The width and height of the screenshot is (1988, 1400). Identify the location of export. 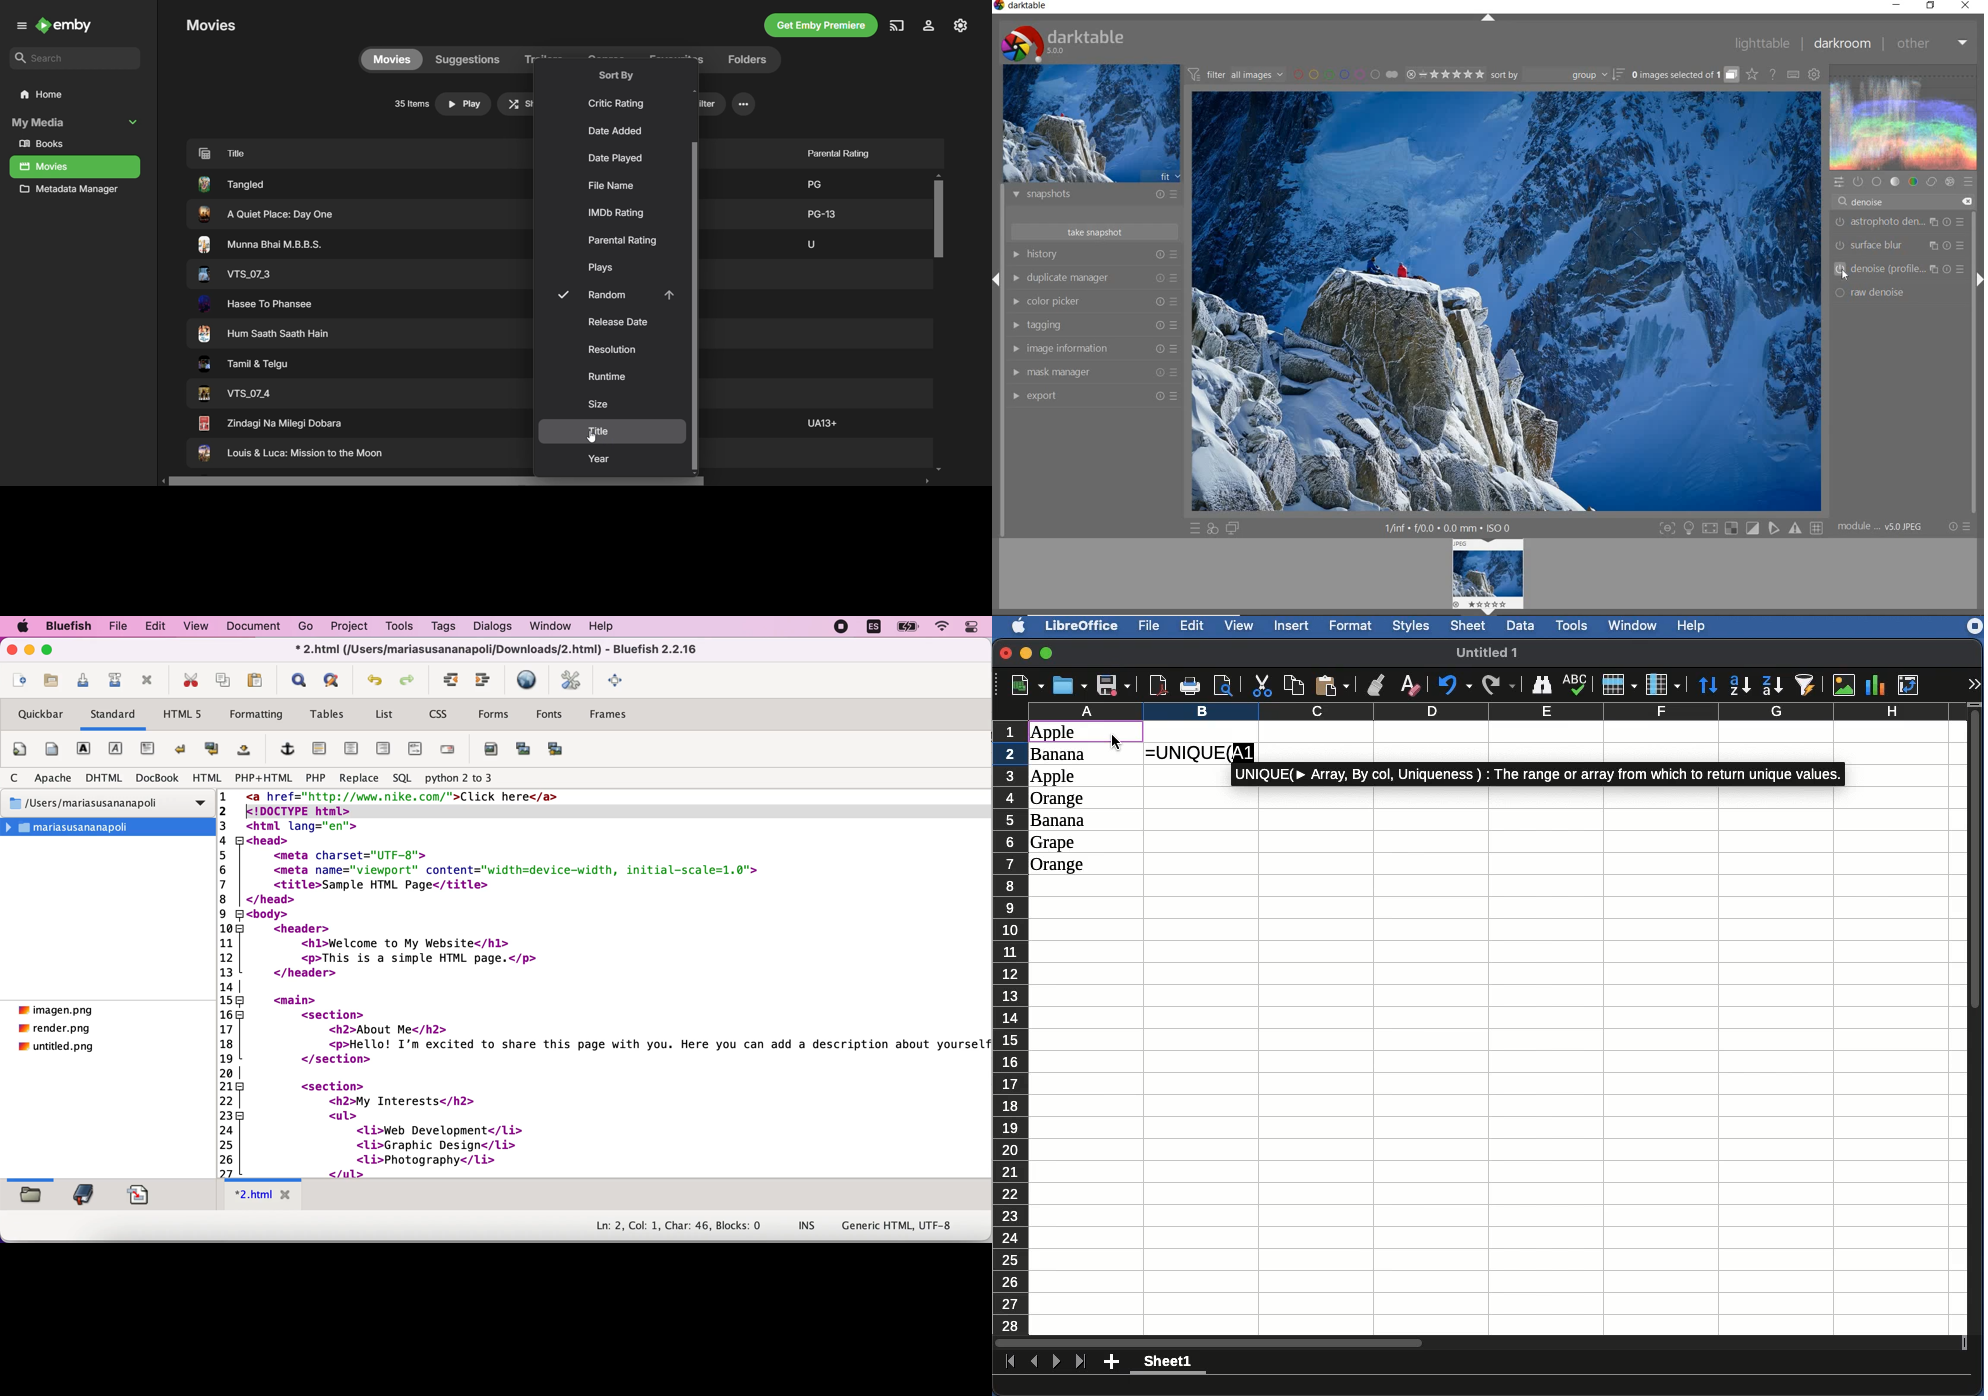
(1092, 396).